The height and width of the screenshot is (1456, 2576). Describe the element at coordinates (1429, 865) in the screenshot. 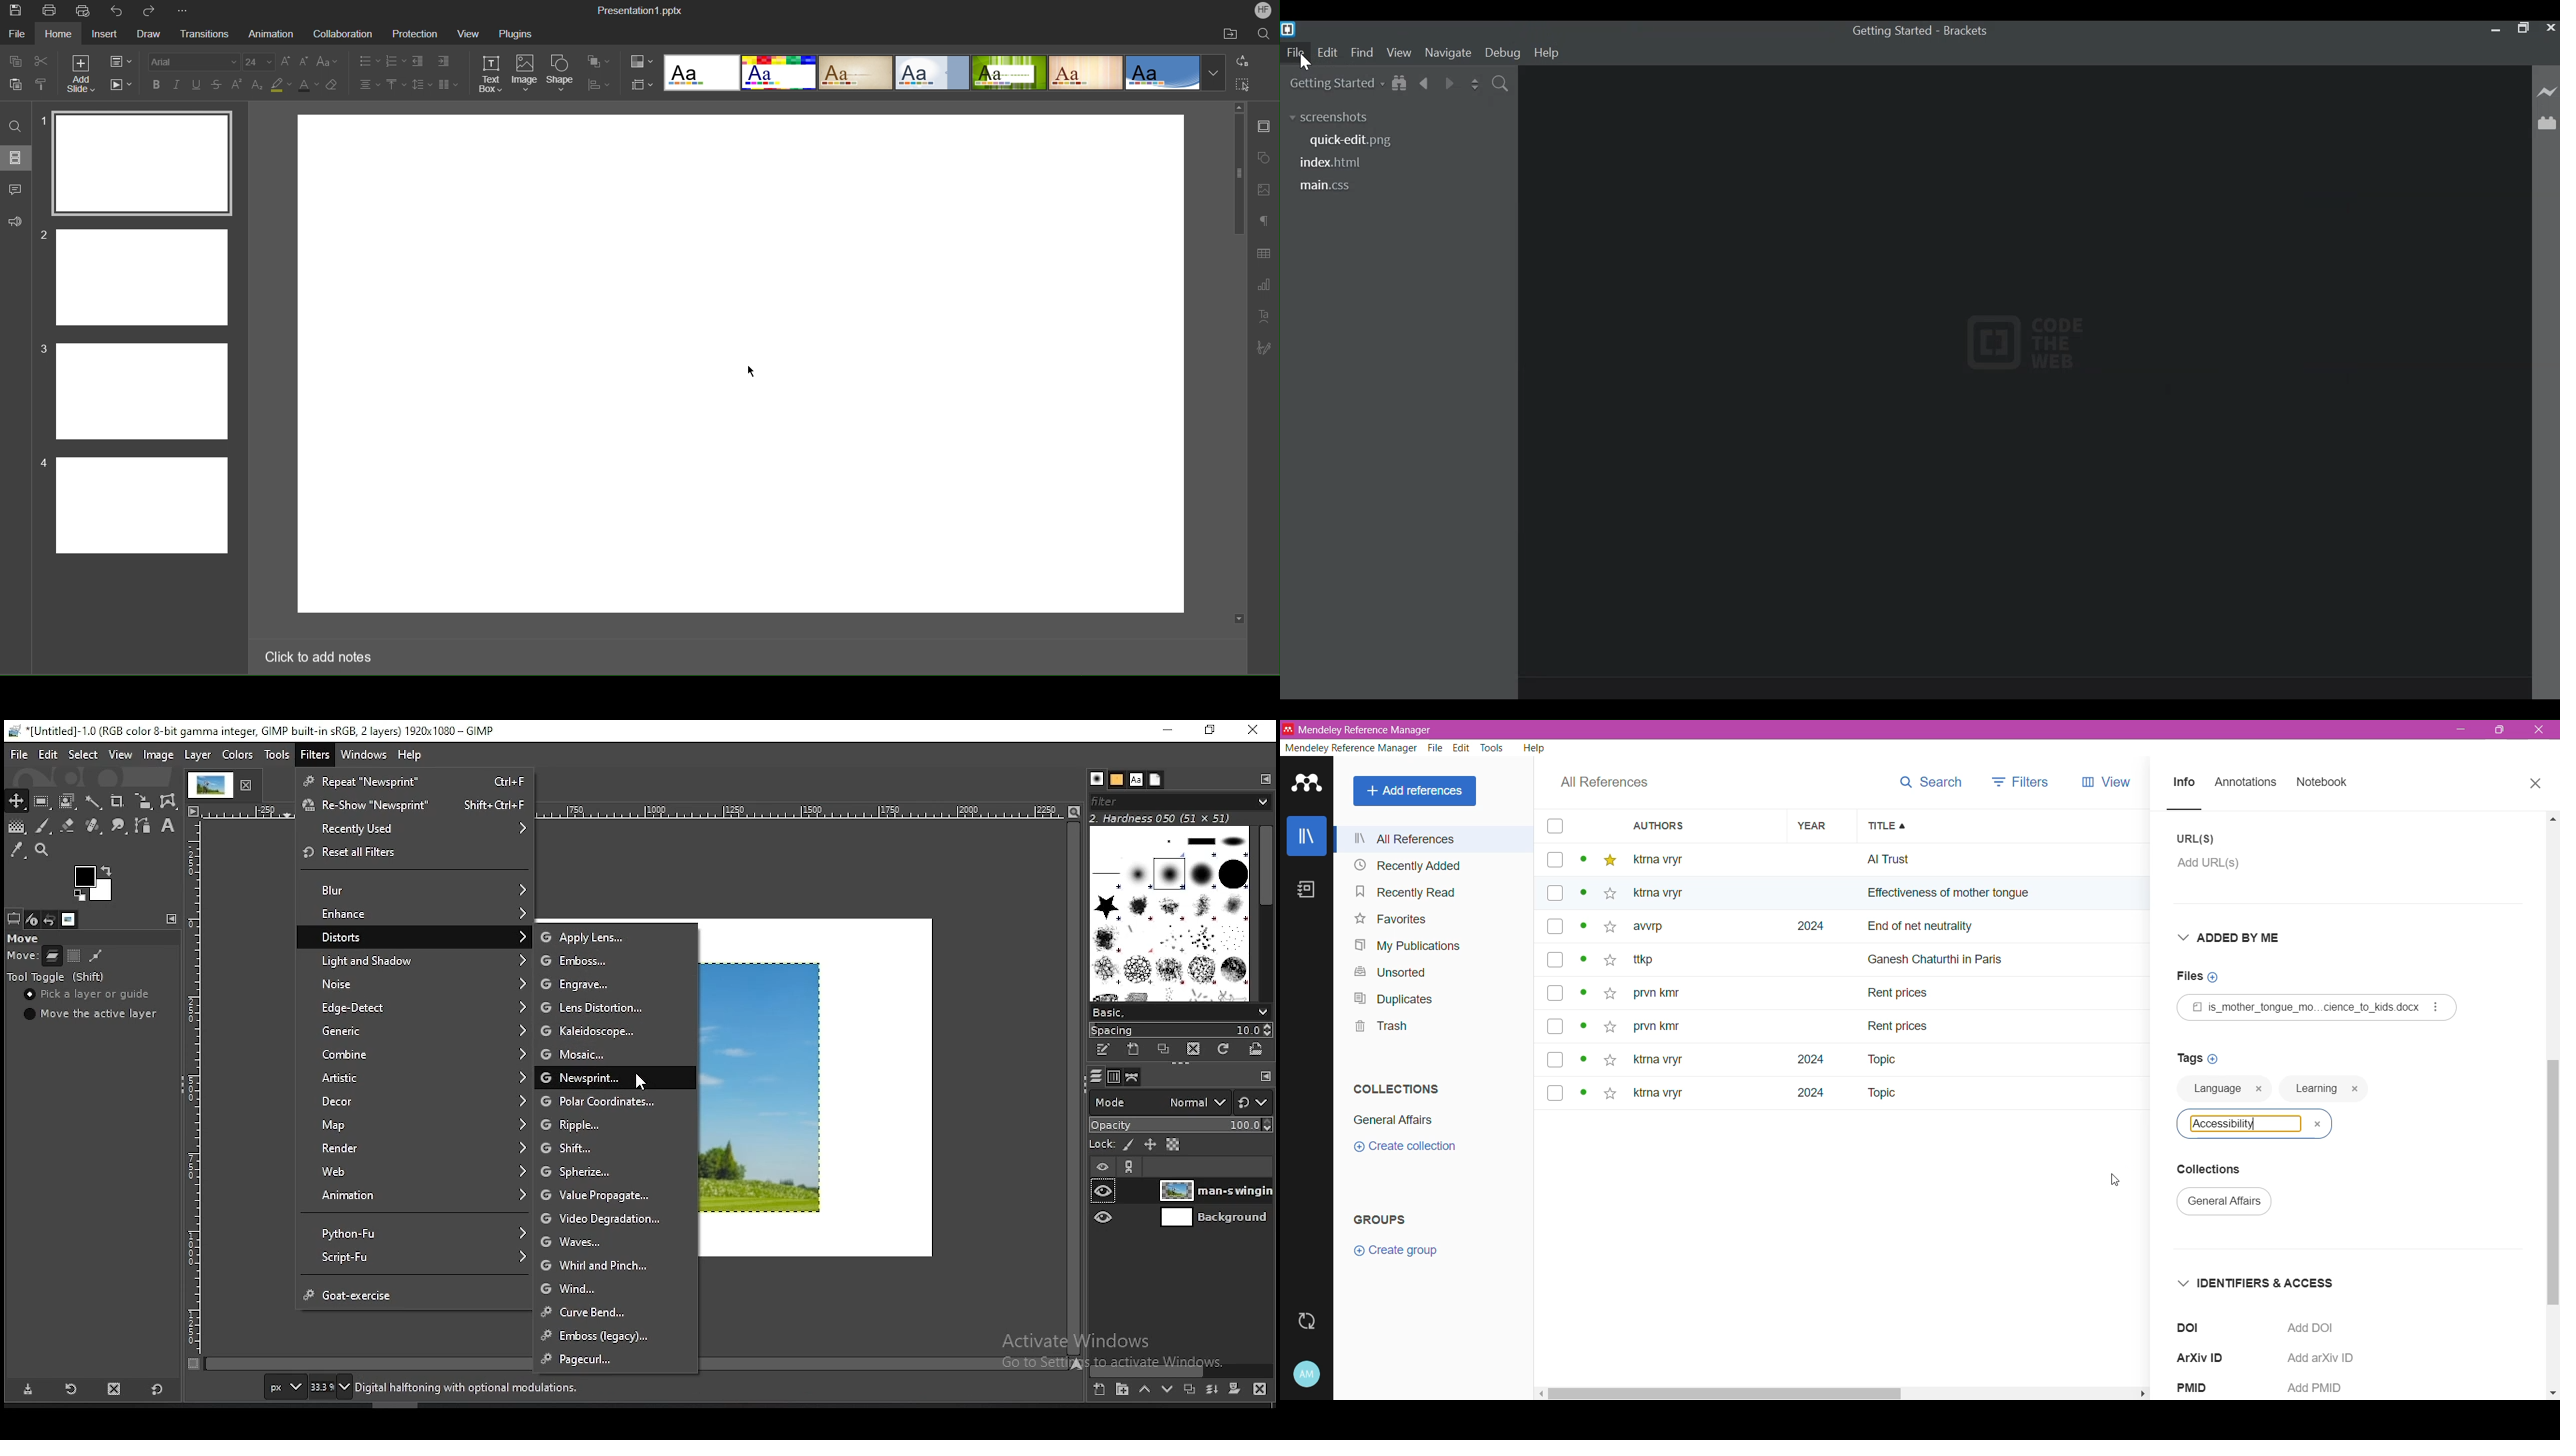

I see `Recently Added` at that location.